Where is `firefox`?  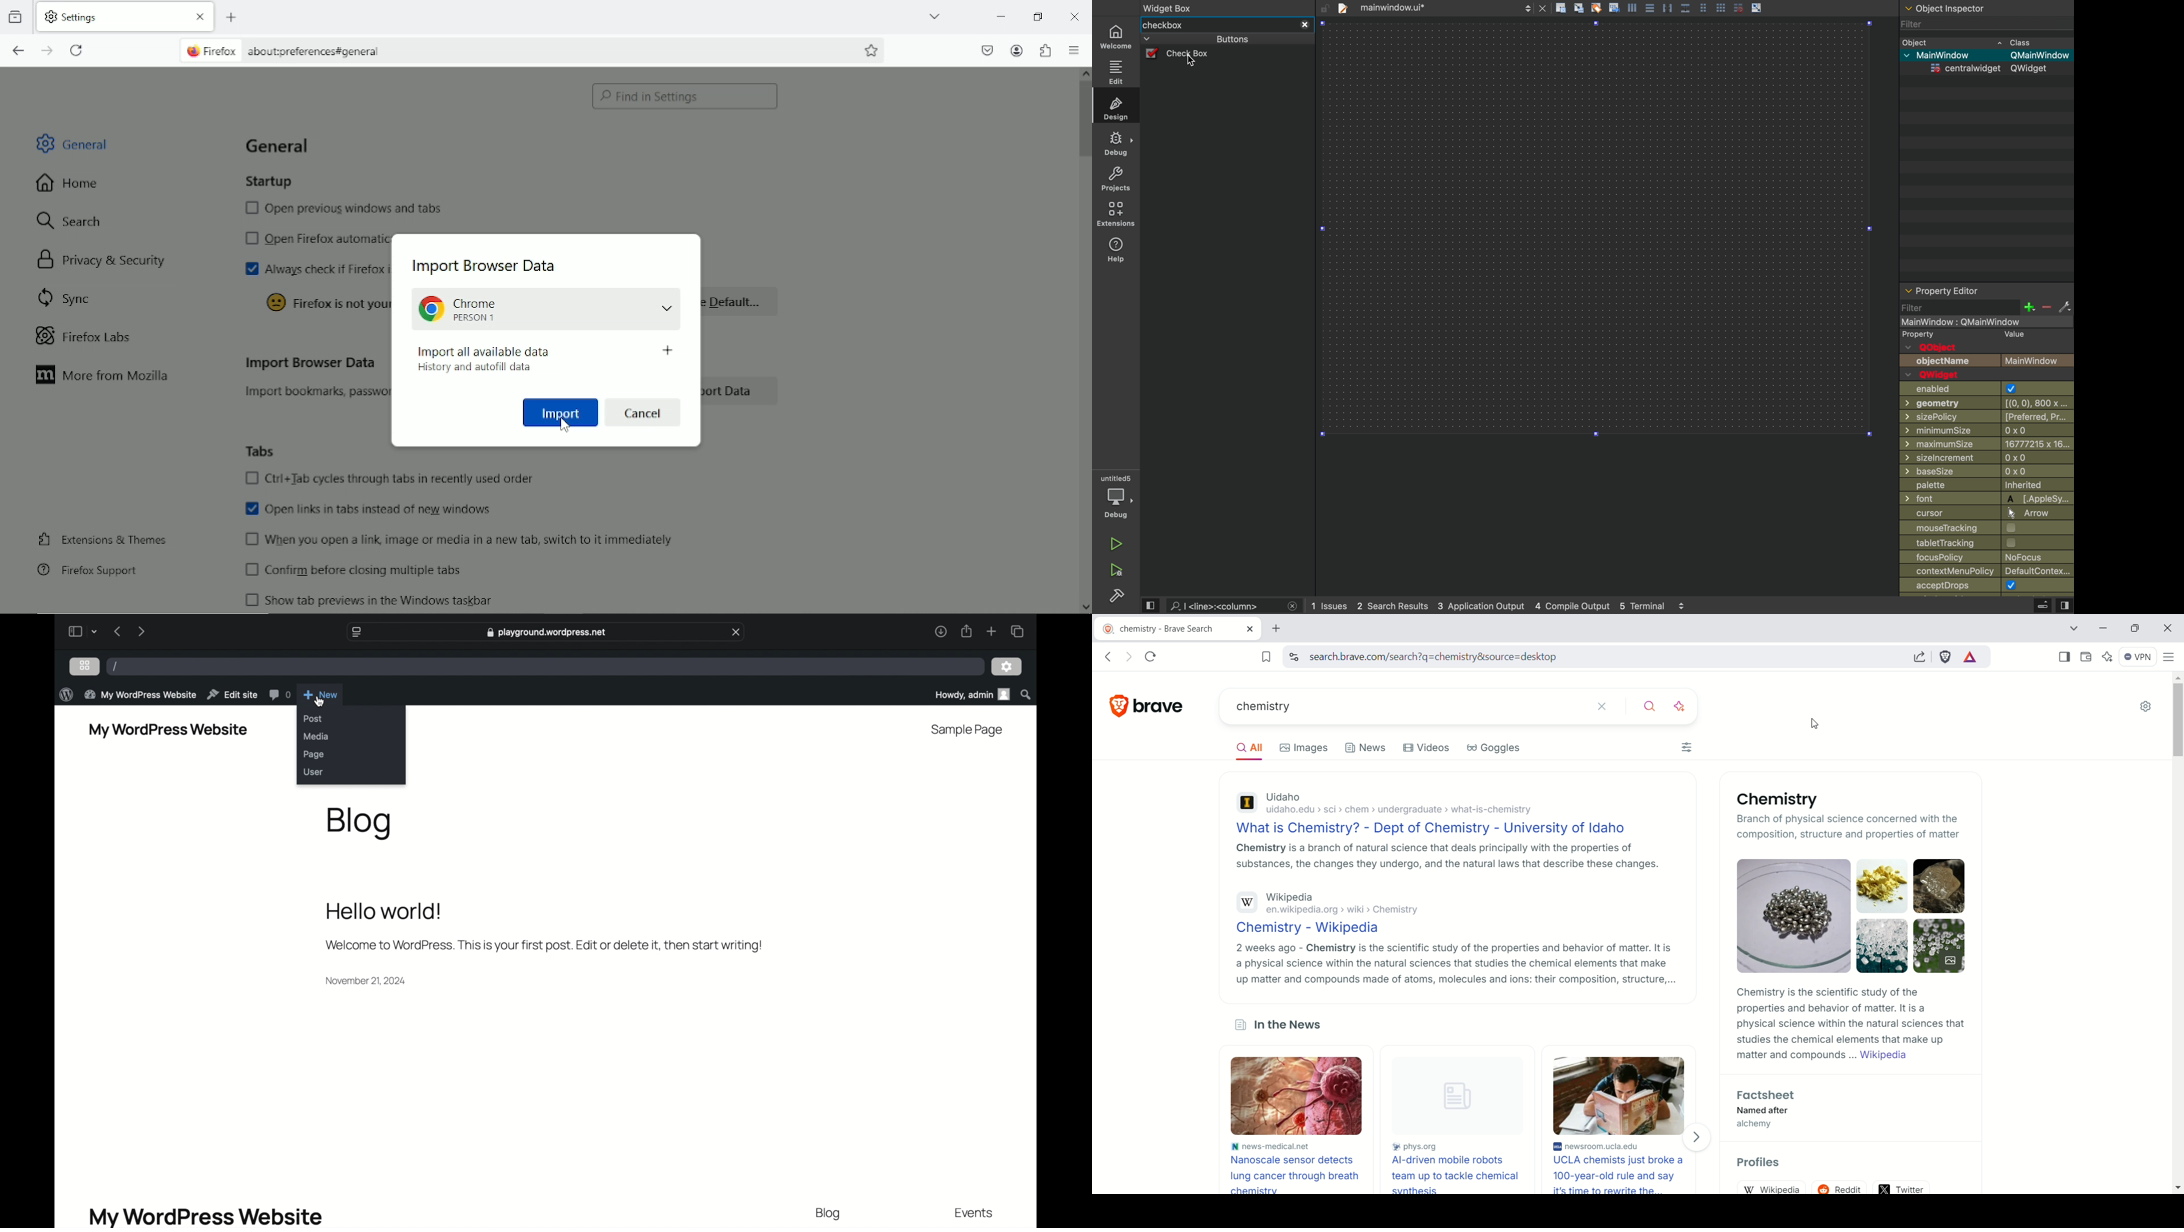
firefox is located at coordinates (211, 51).